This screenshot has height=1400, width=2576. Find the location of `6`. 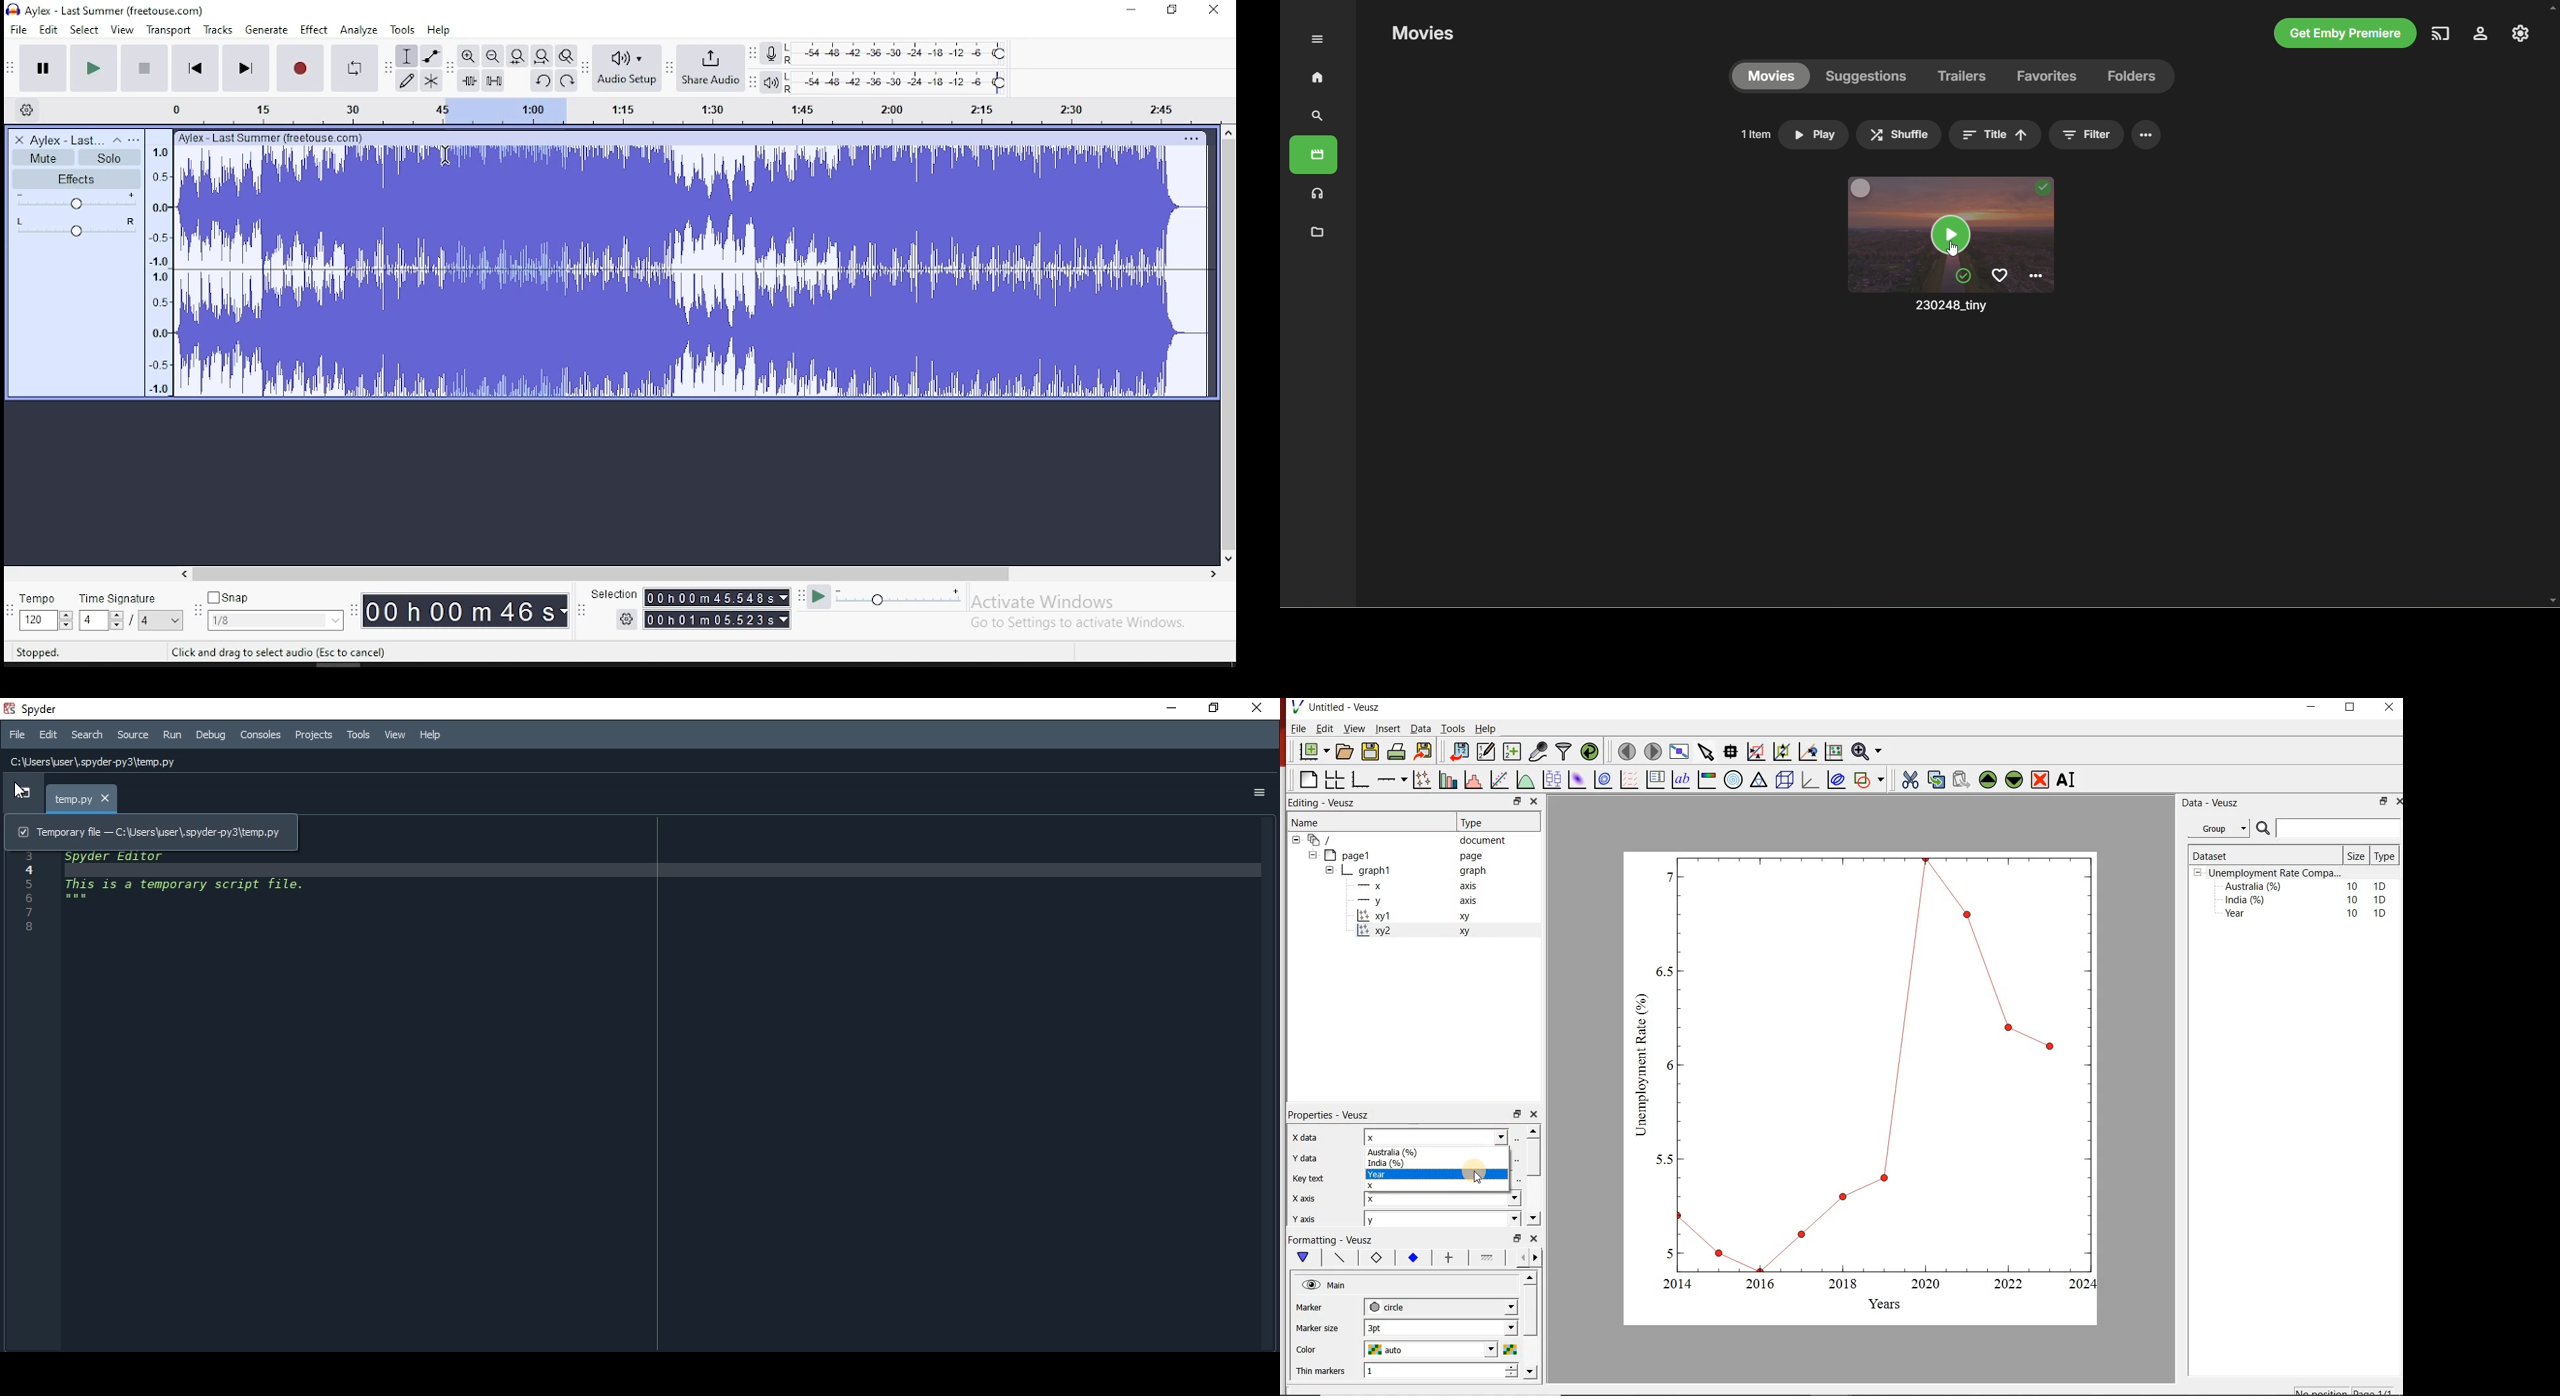

6 is located at coordinates (59, 900).